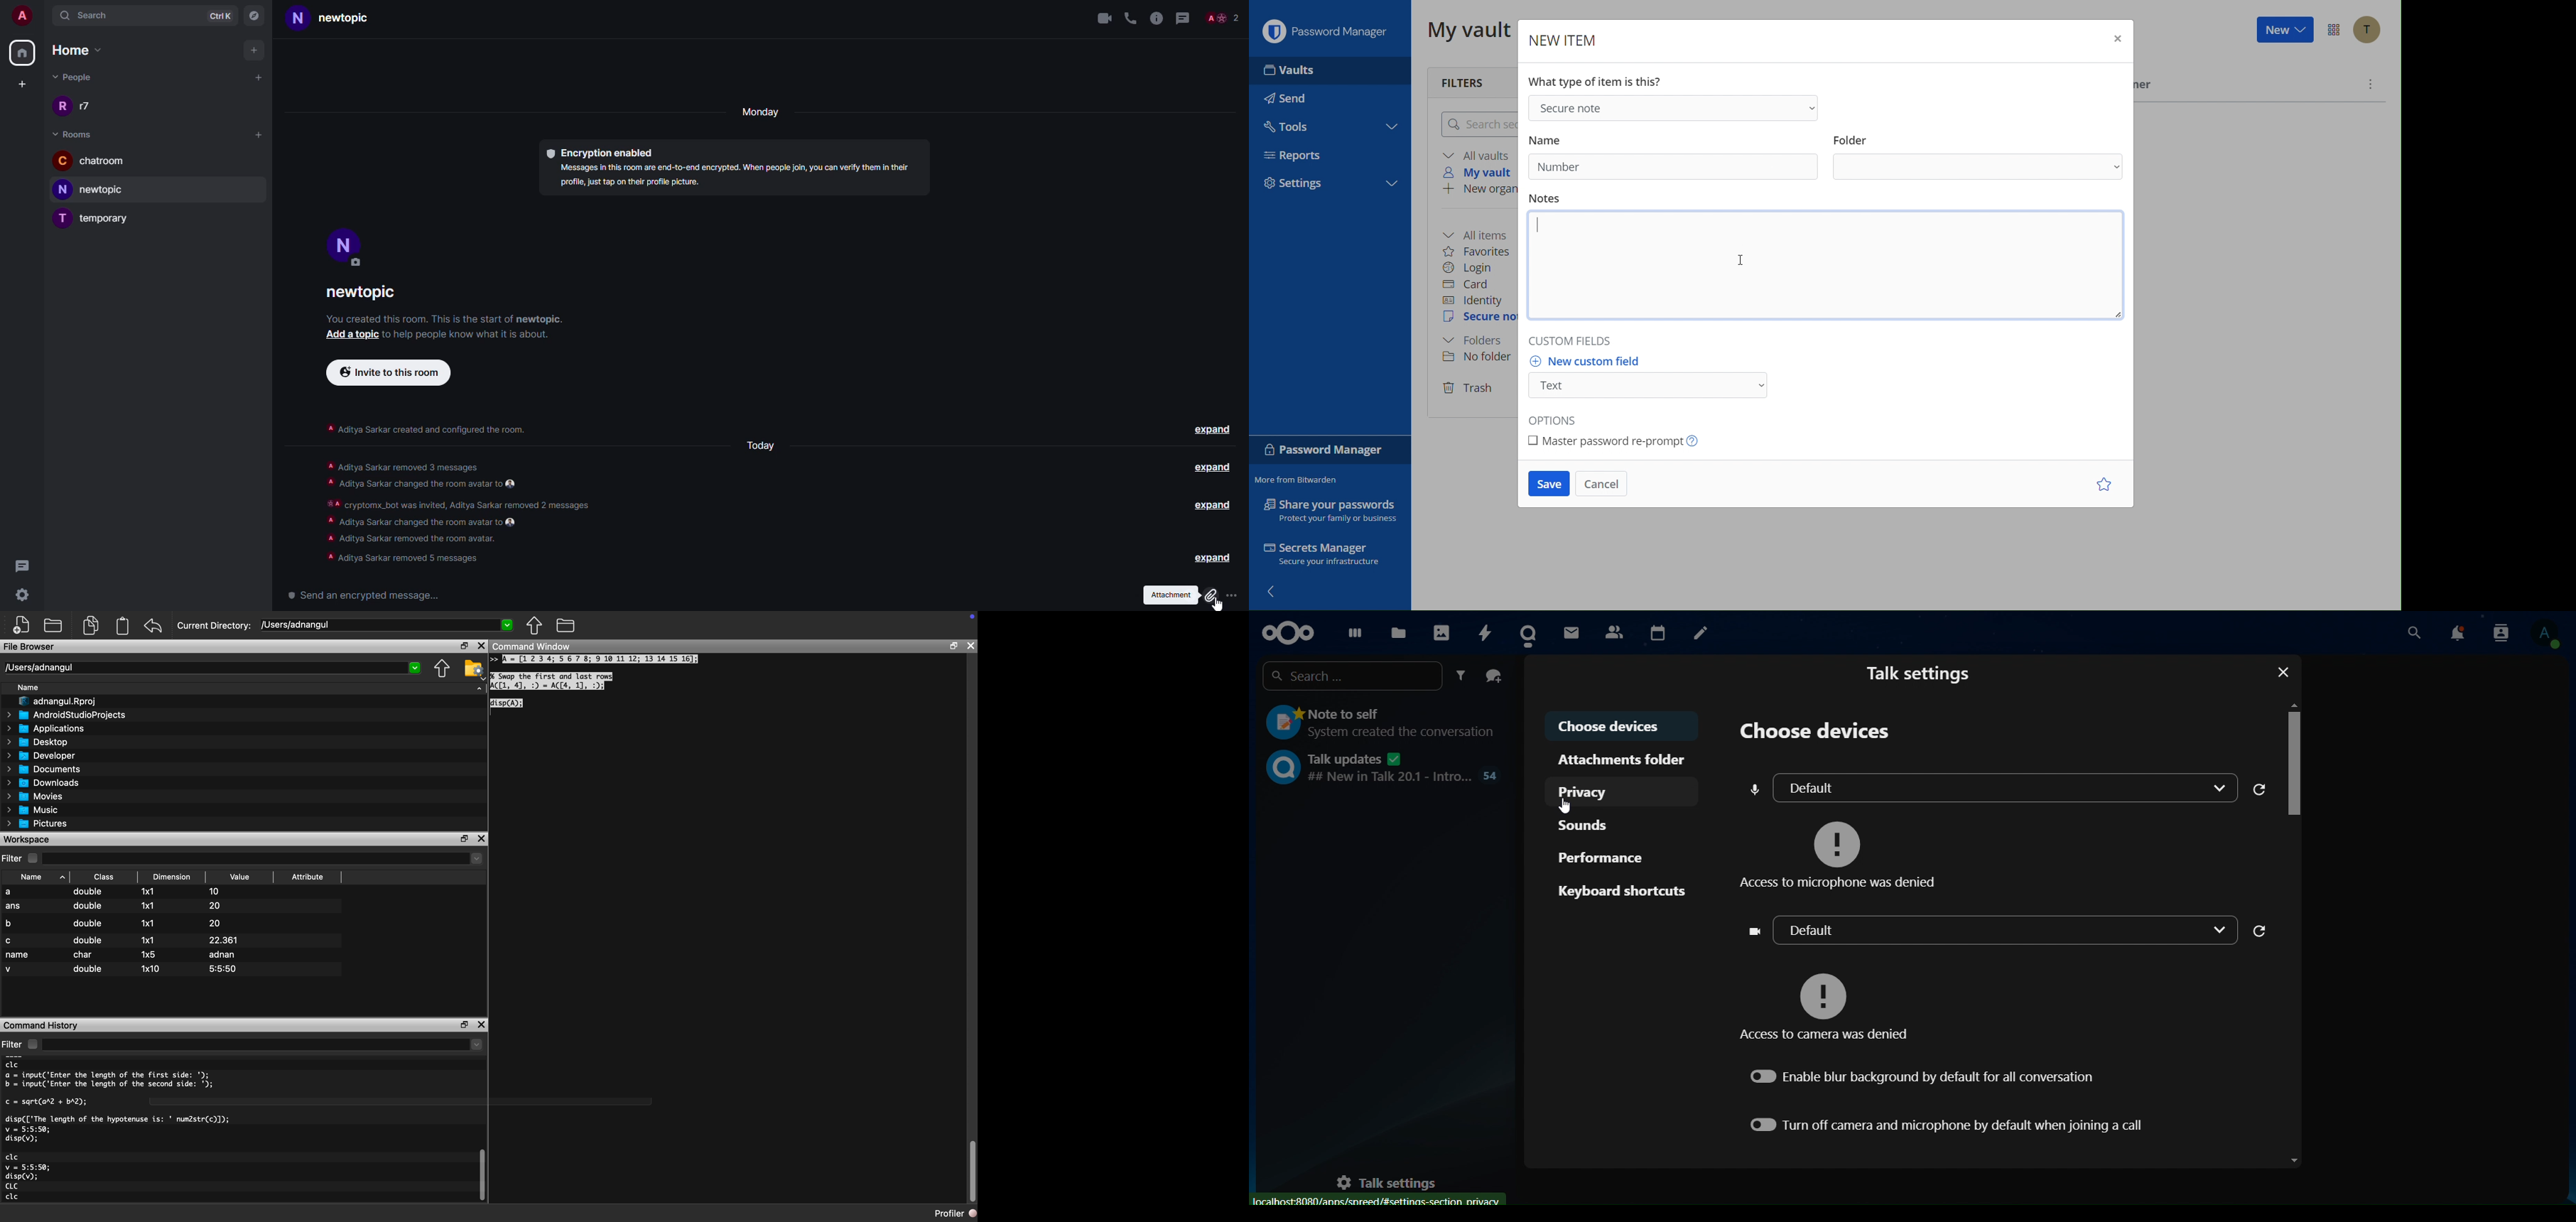 This screenshot has height=1232, width=2576. What do you see at coordinates (96, 162) in the screenshot?
I see `room` at bounding box center [96, 162].